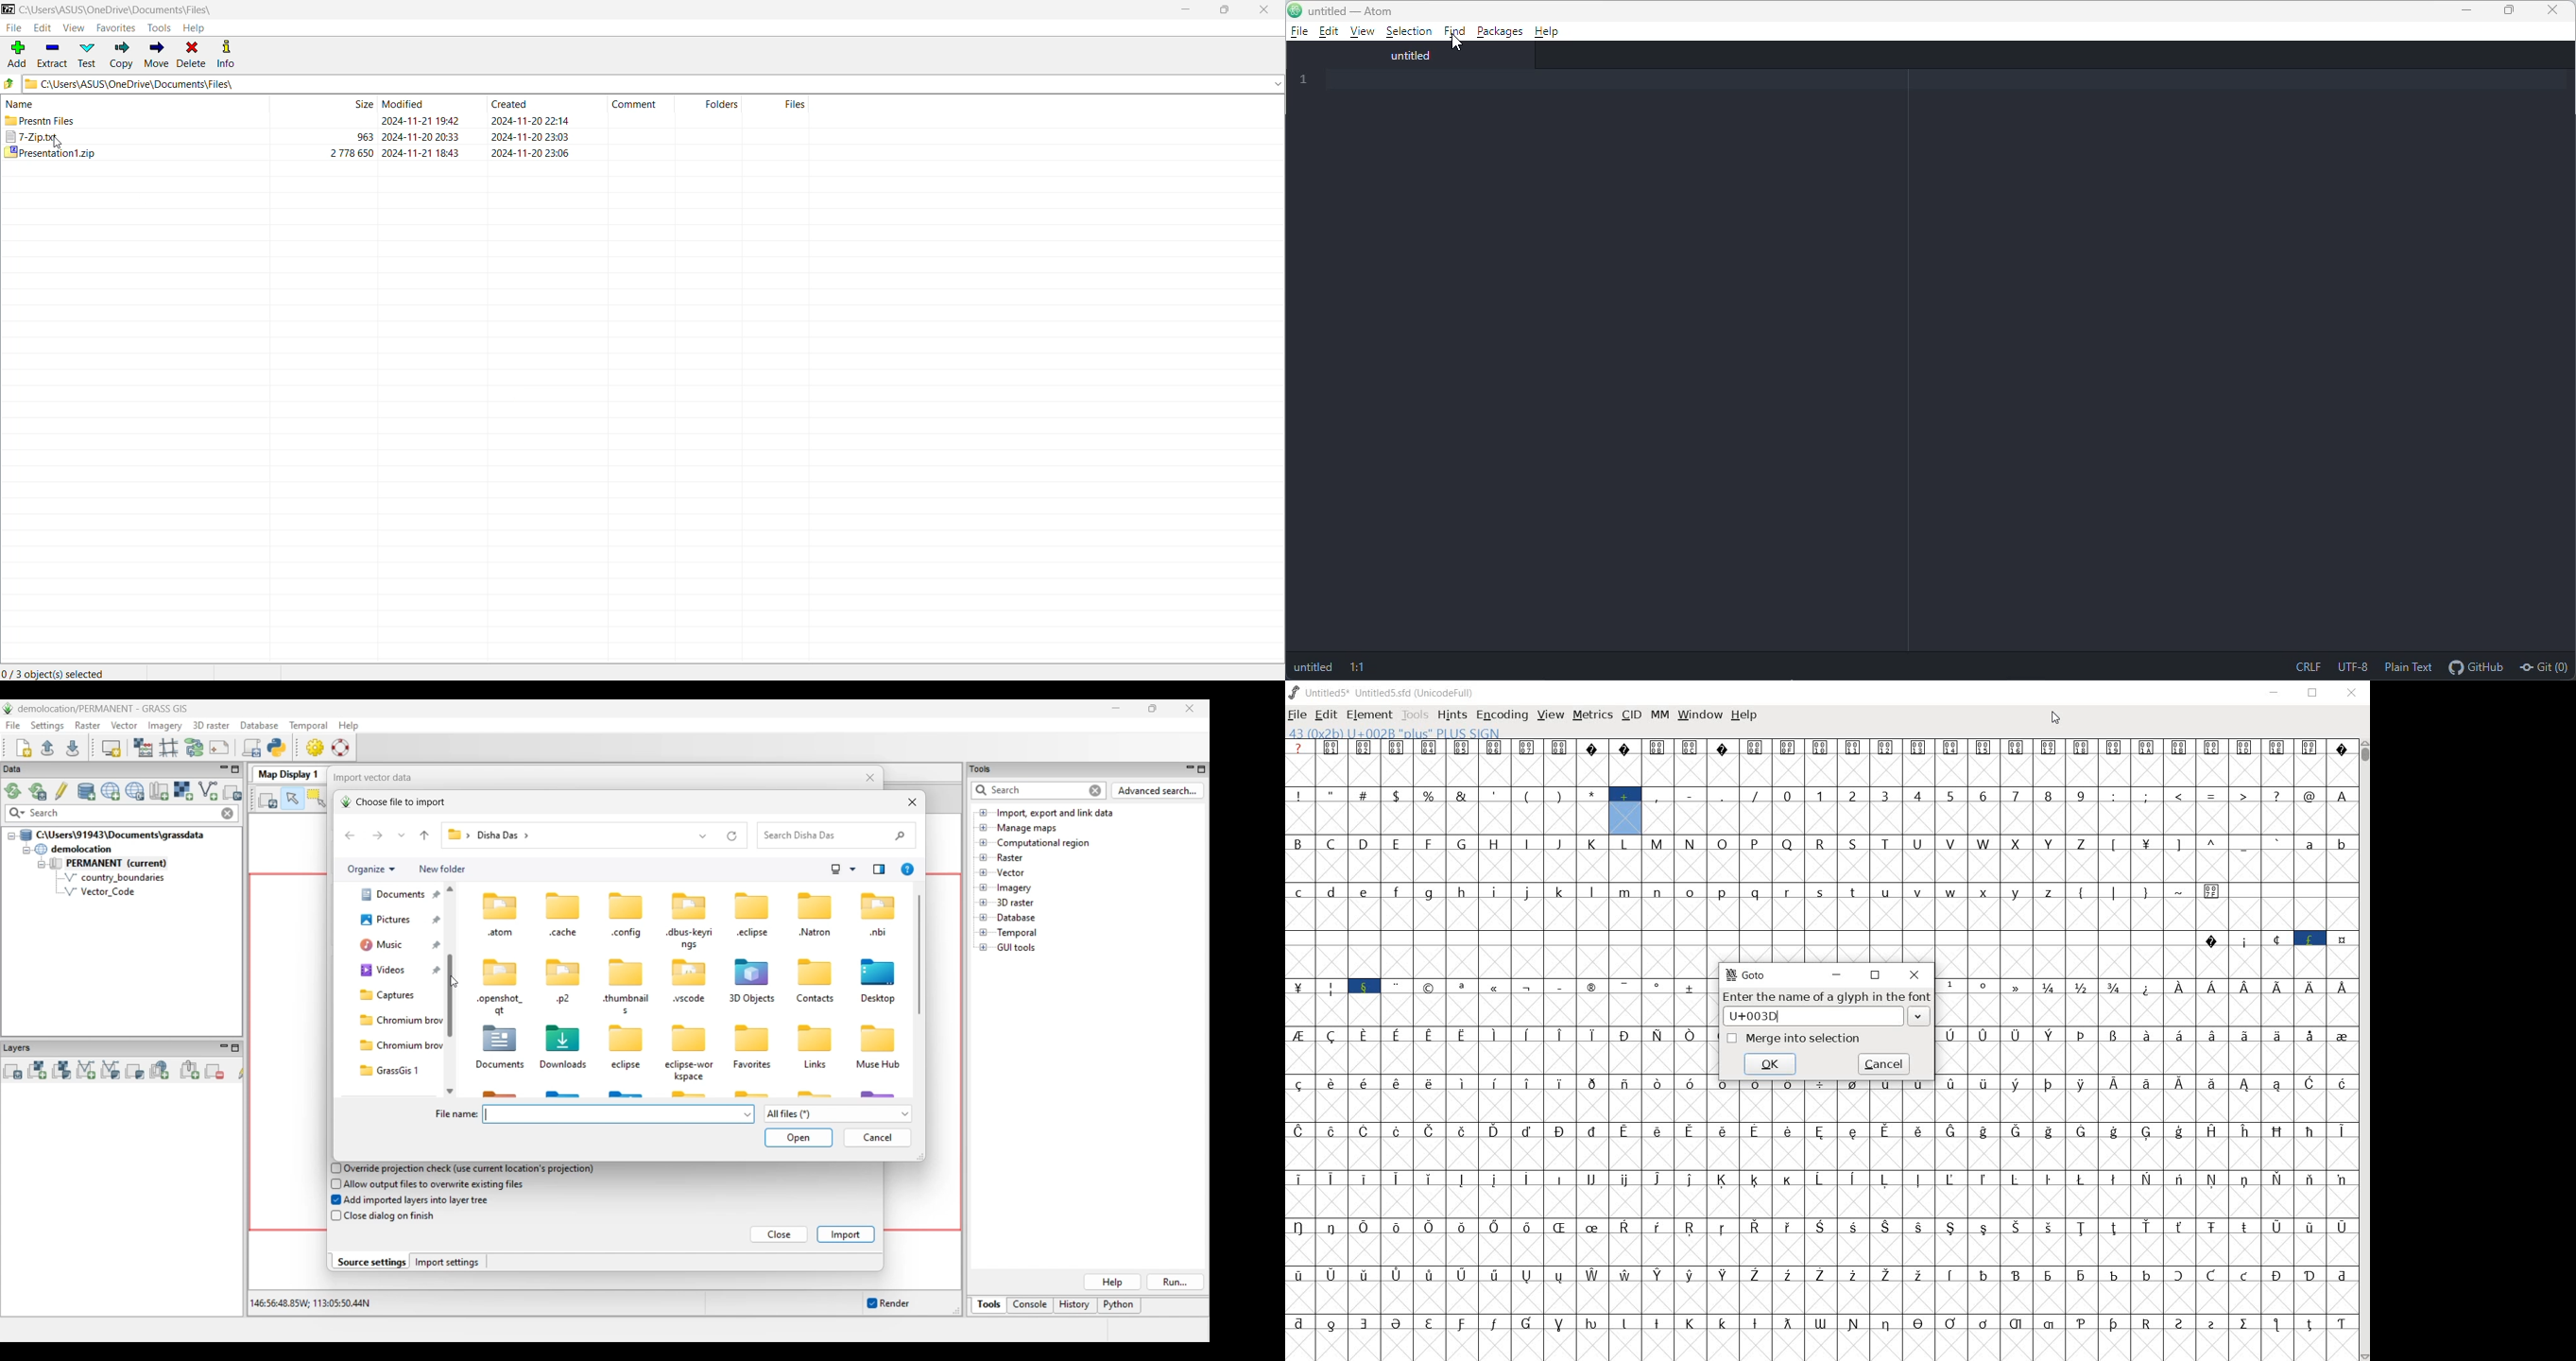 The width and height of the screenshot is (2576, 1372). I want to click on git, so click(2546, 666).